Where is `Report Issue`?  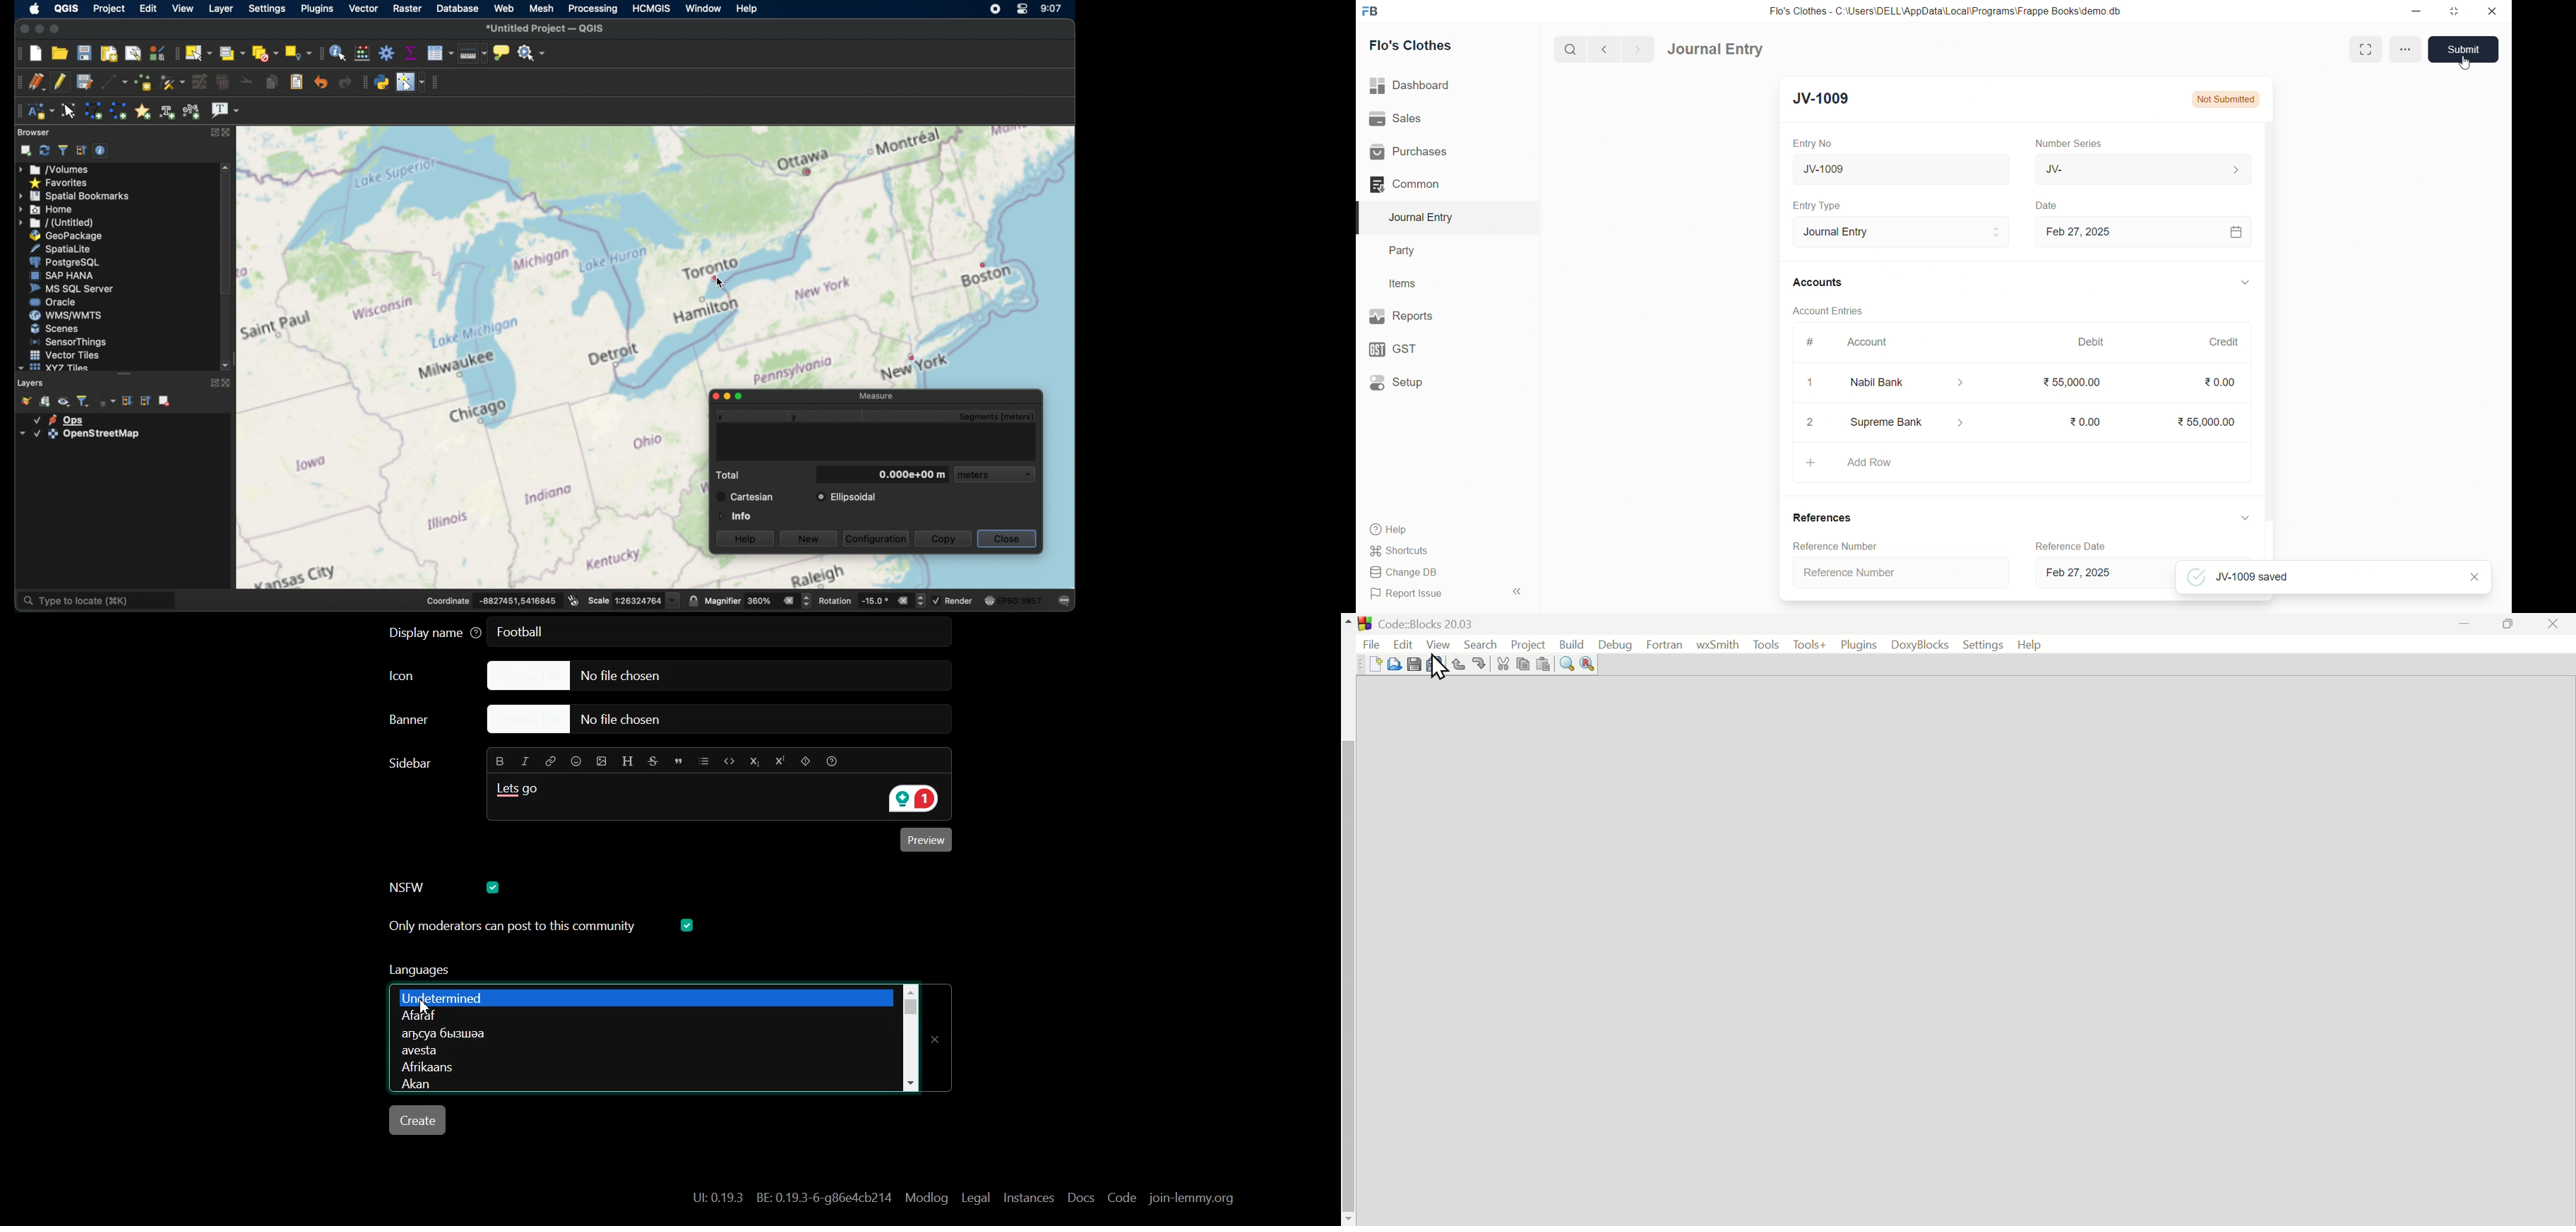
Report Issue is located at coordinates (1428, 596).